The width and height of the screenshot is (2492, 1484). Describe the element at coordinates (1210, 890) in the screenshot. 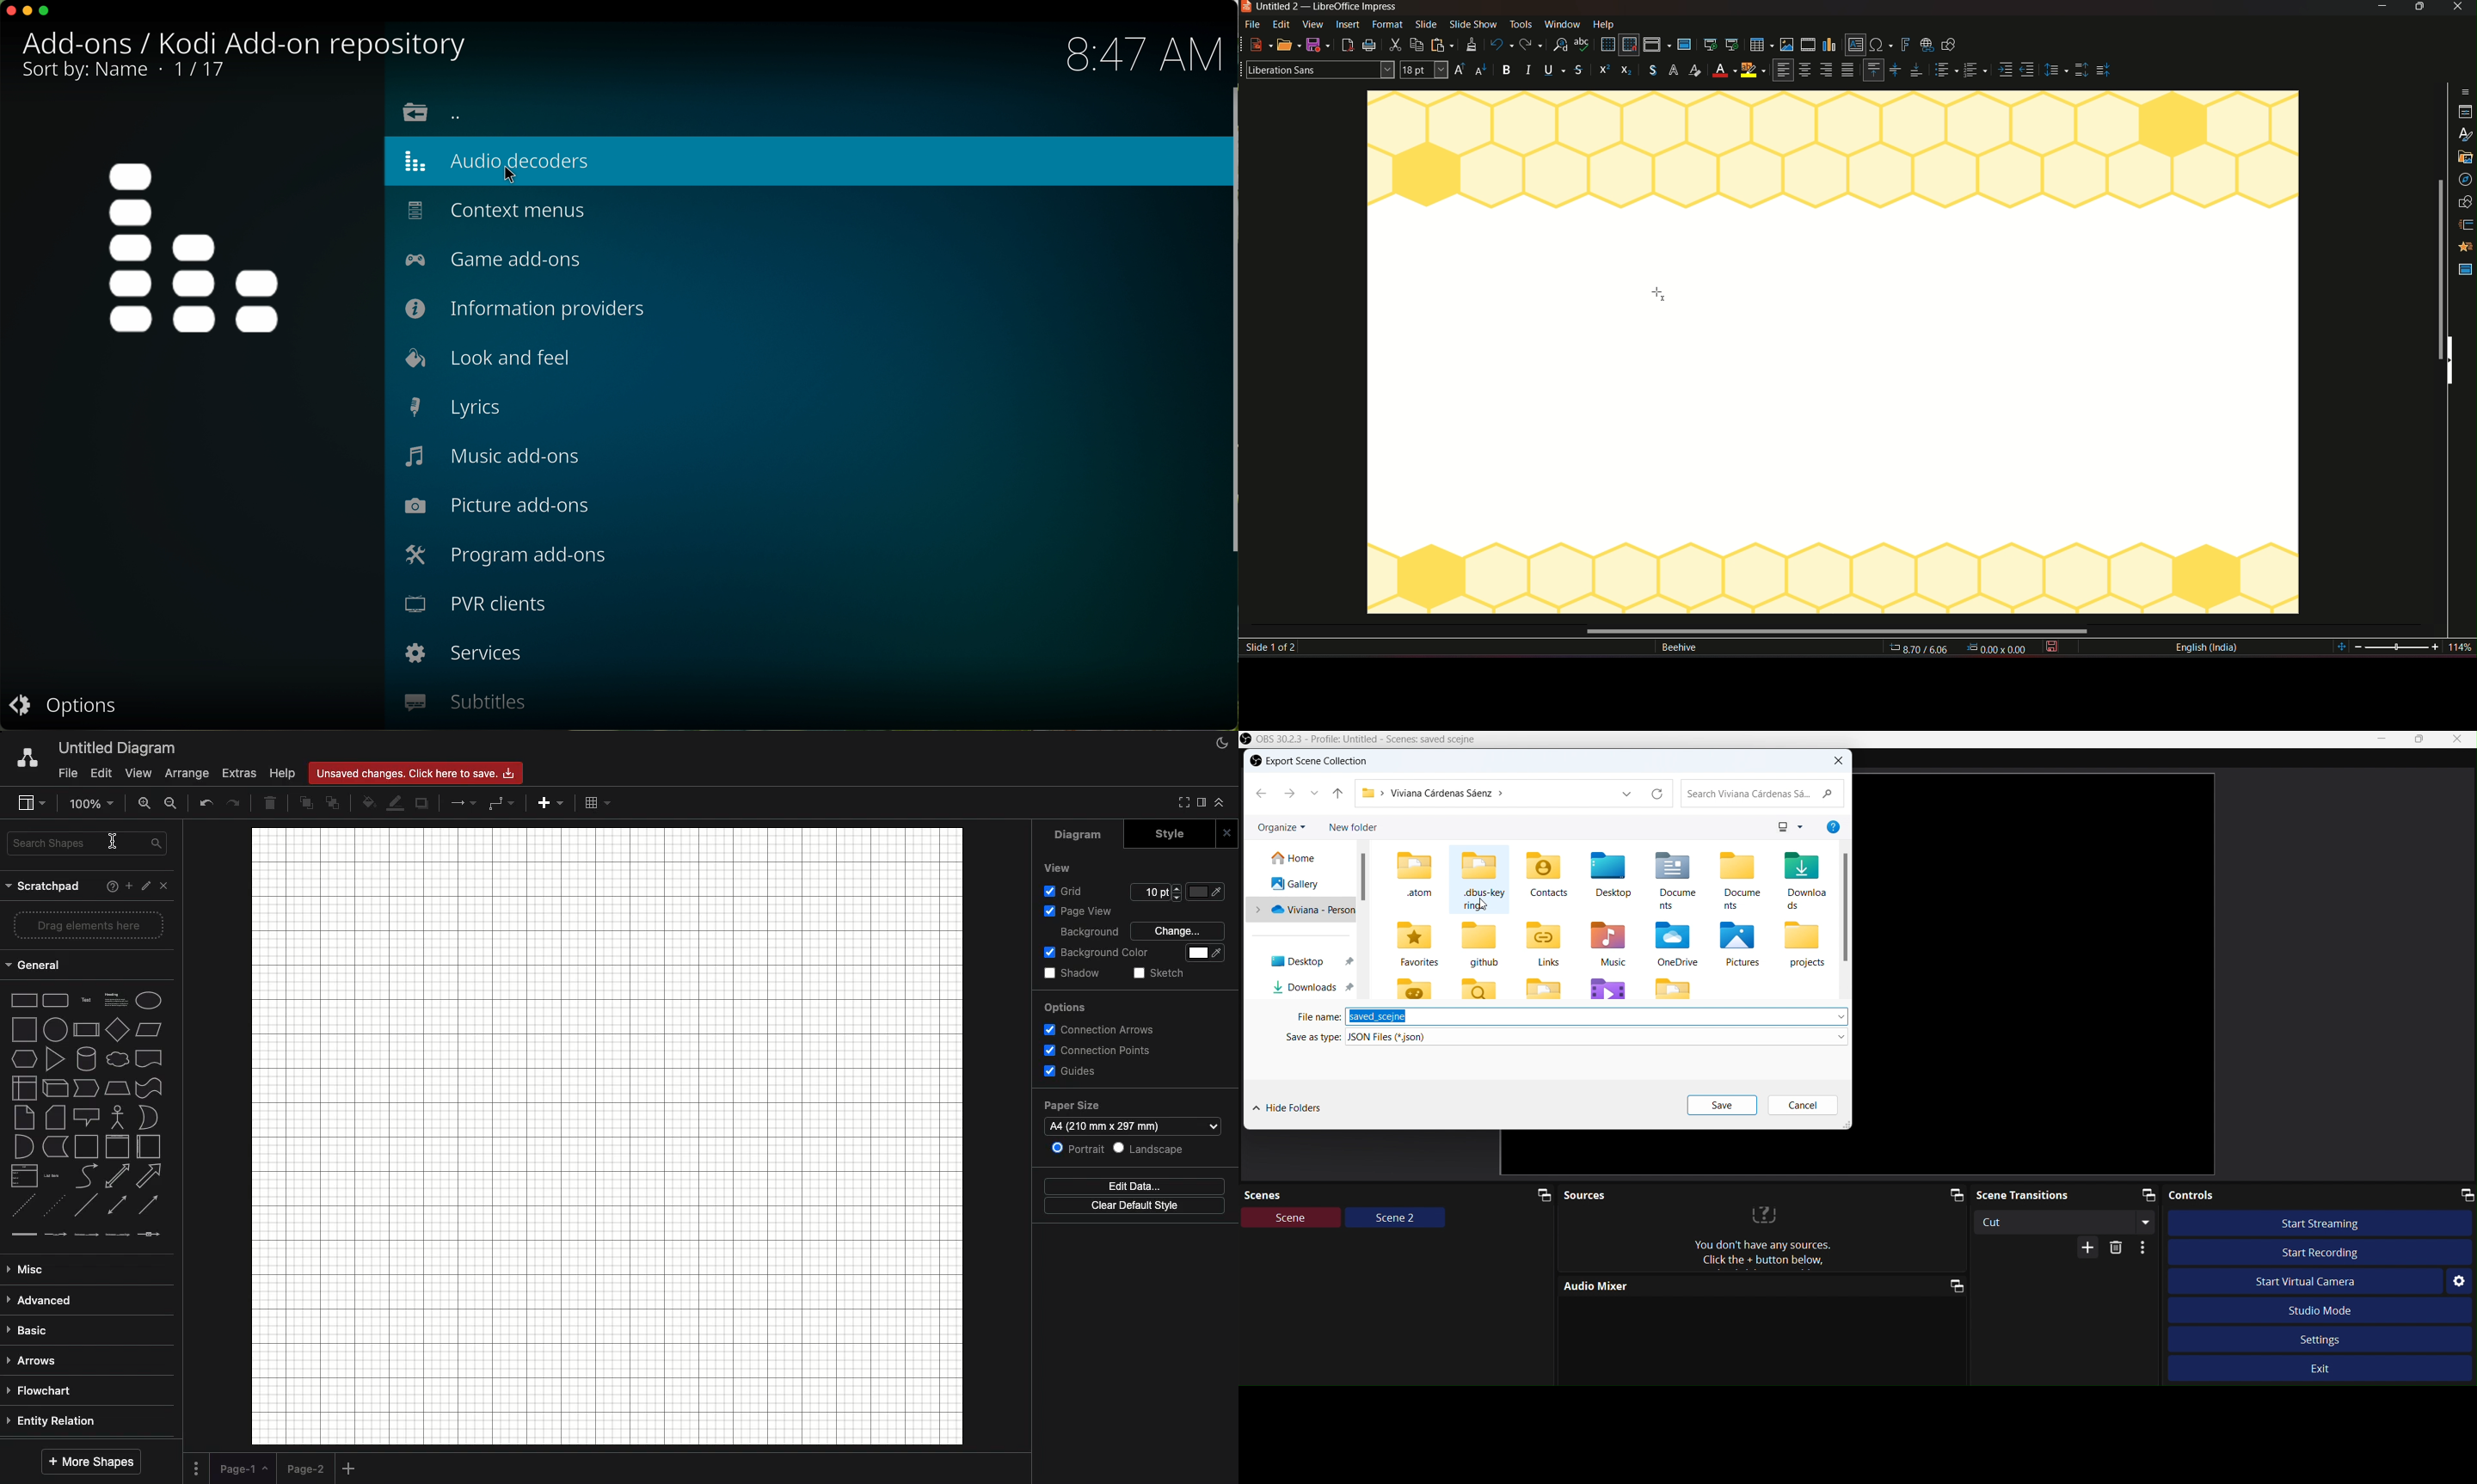

I see `color picker` at that location.